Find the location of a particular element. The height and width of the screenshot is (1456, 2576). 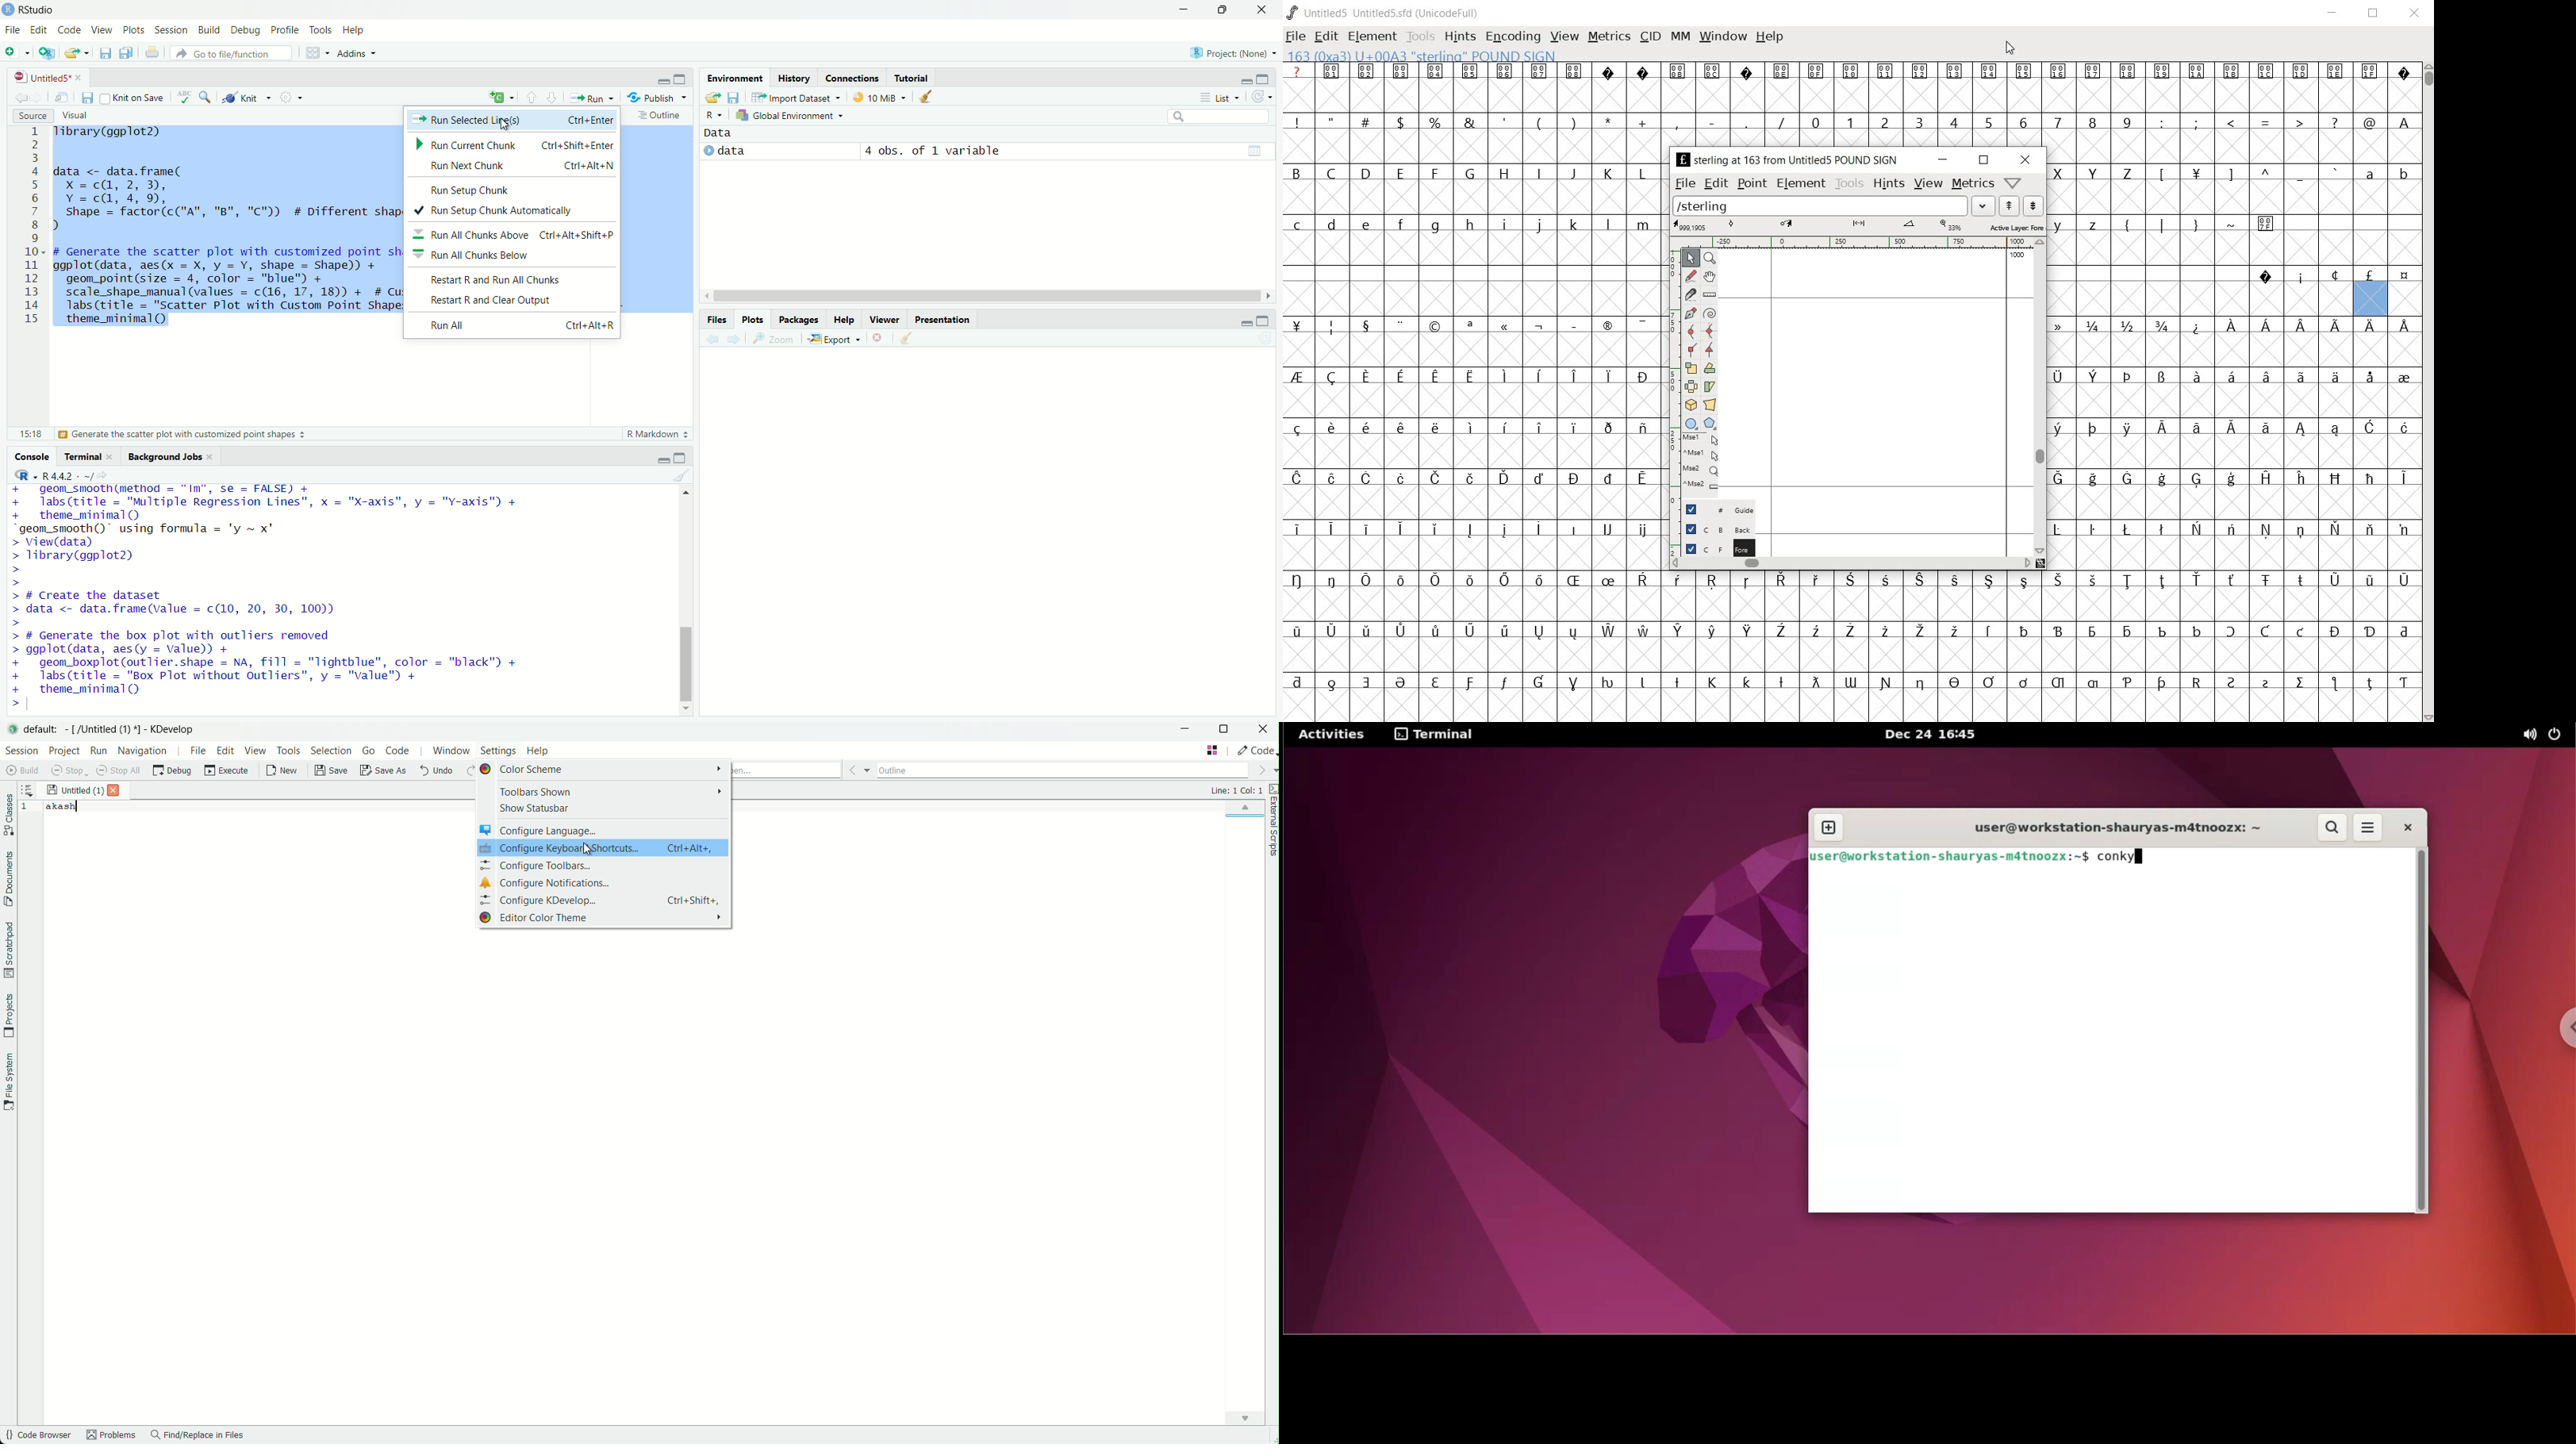

L is located at coordinates (1642, 173).